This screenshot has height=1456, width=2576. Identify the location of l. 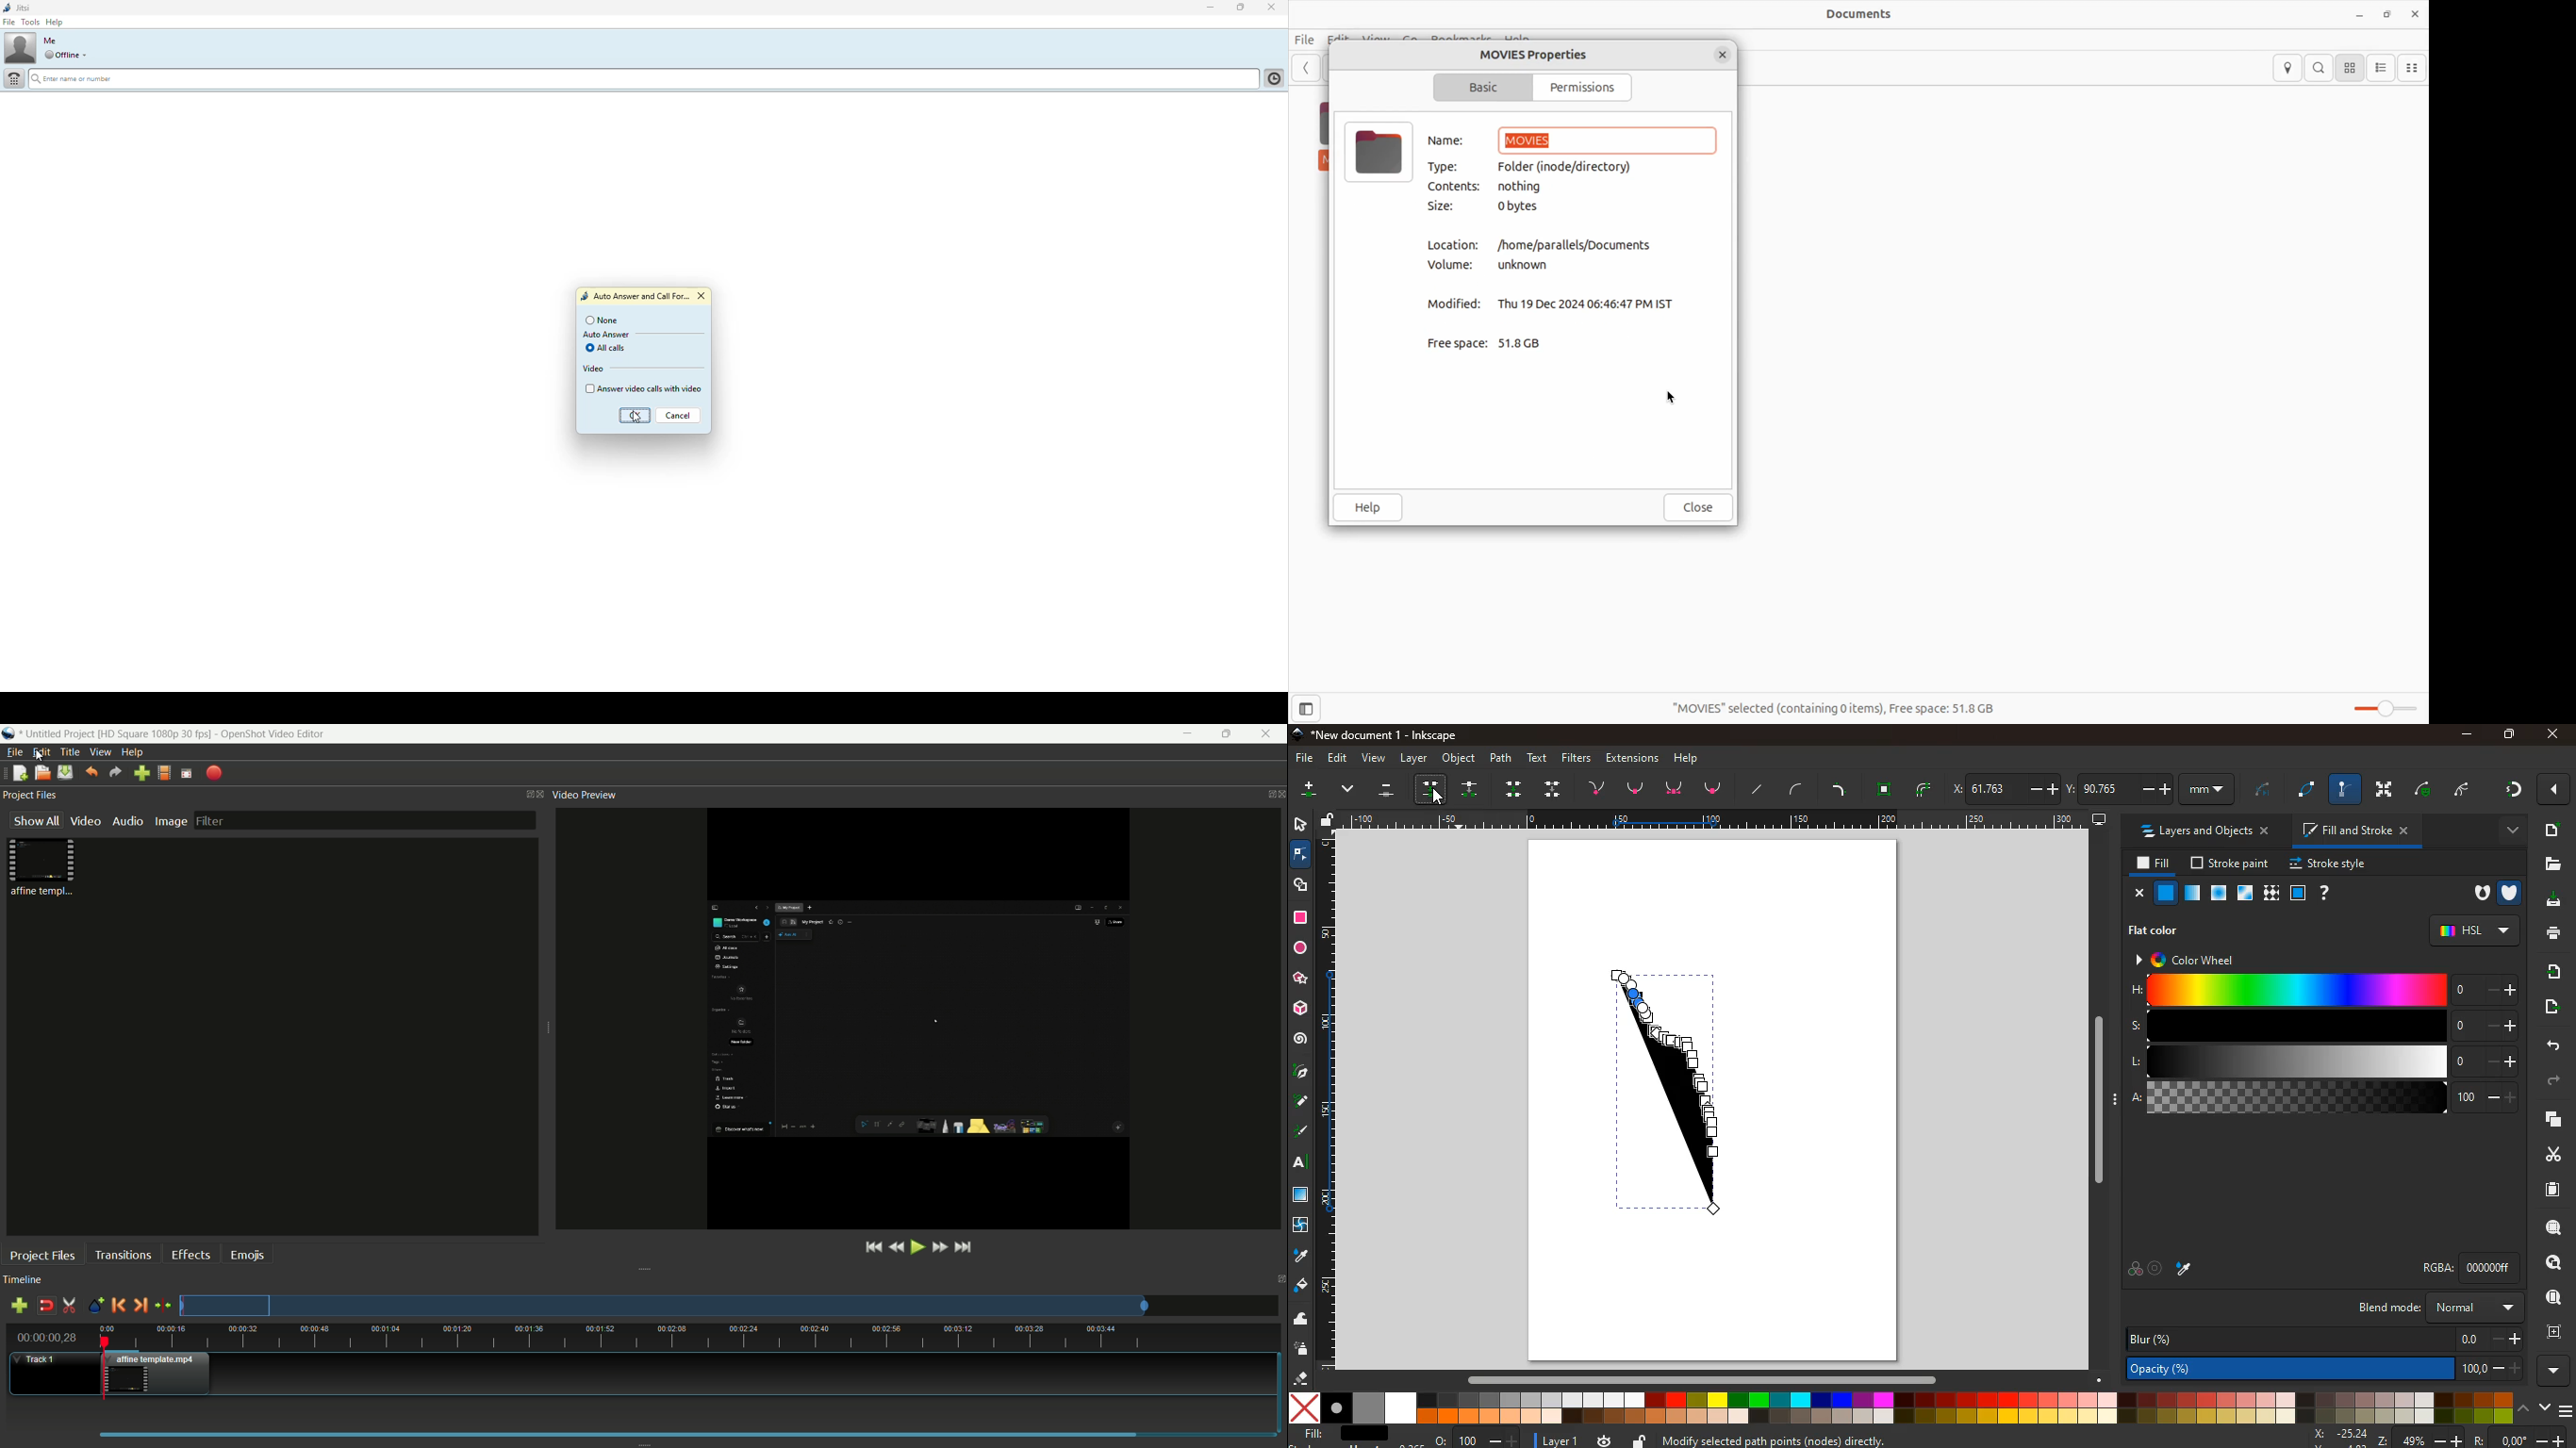
(2320, 1061).